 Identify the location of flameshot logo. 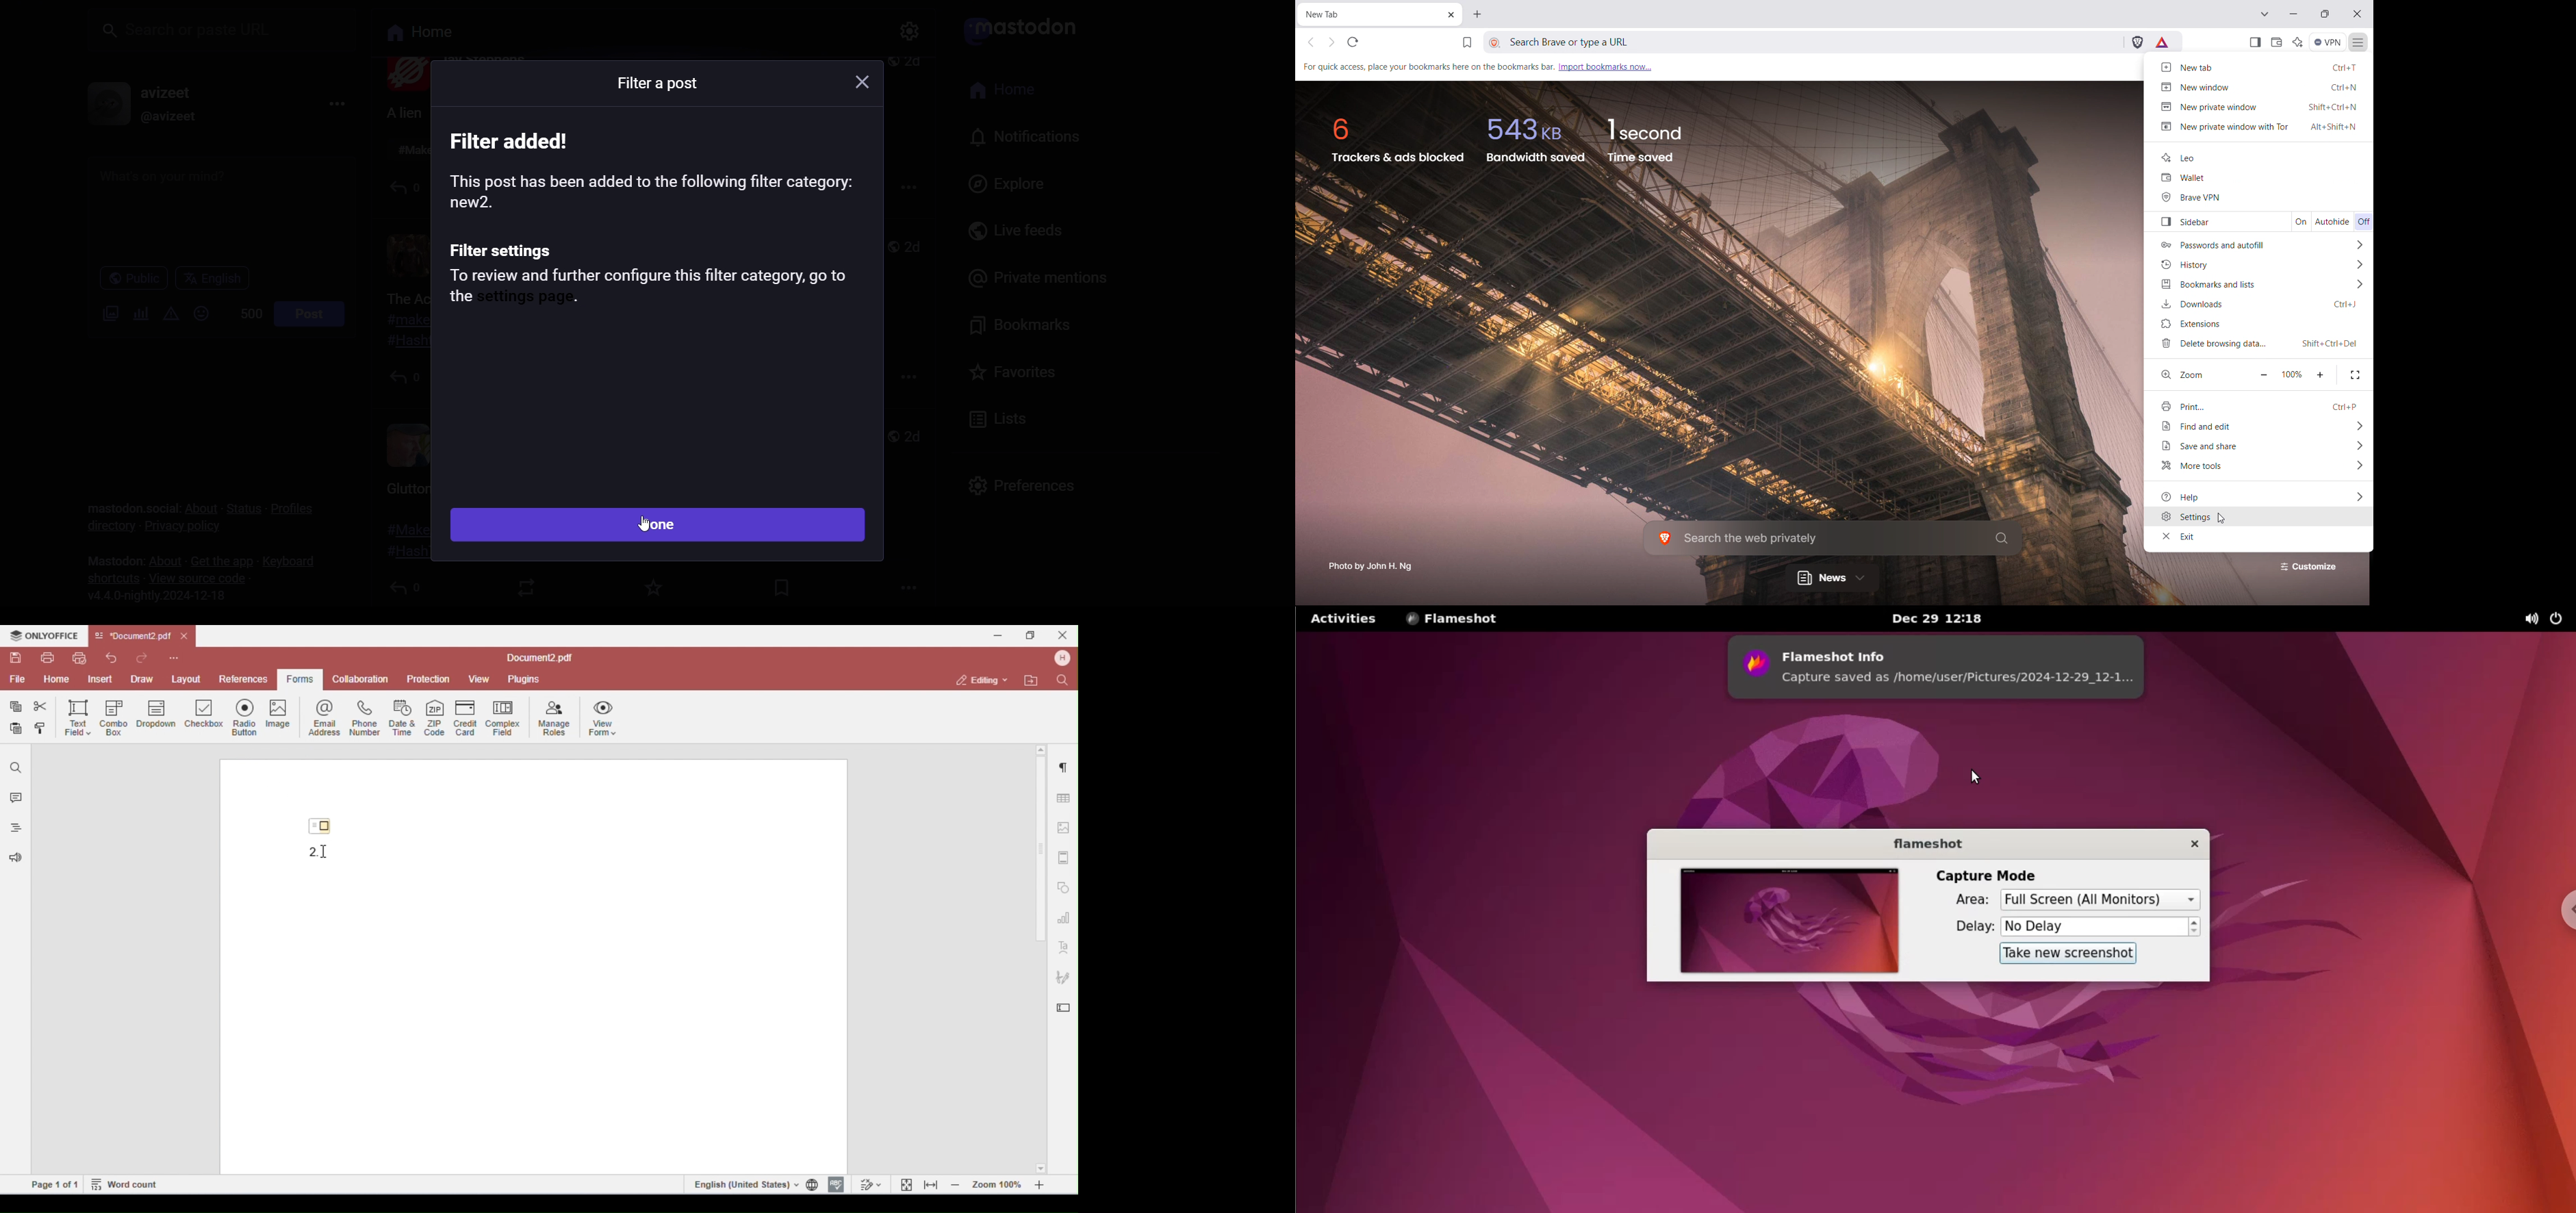
(1753, 667).